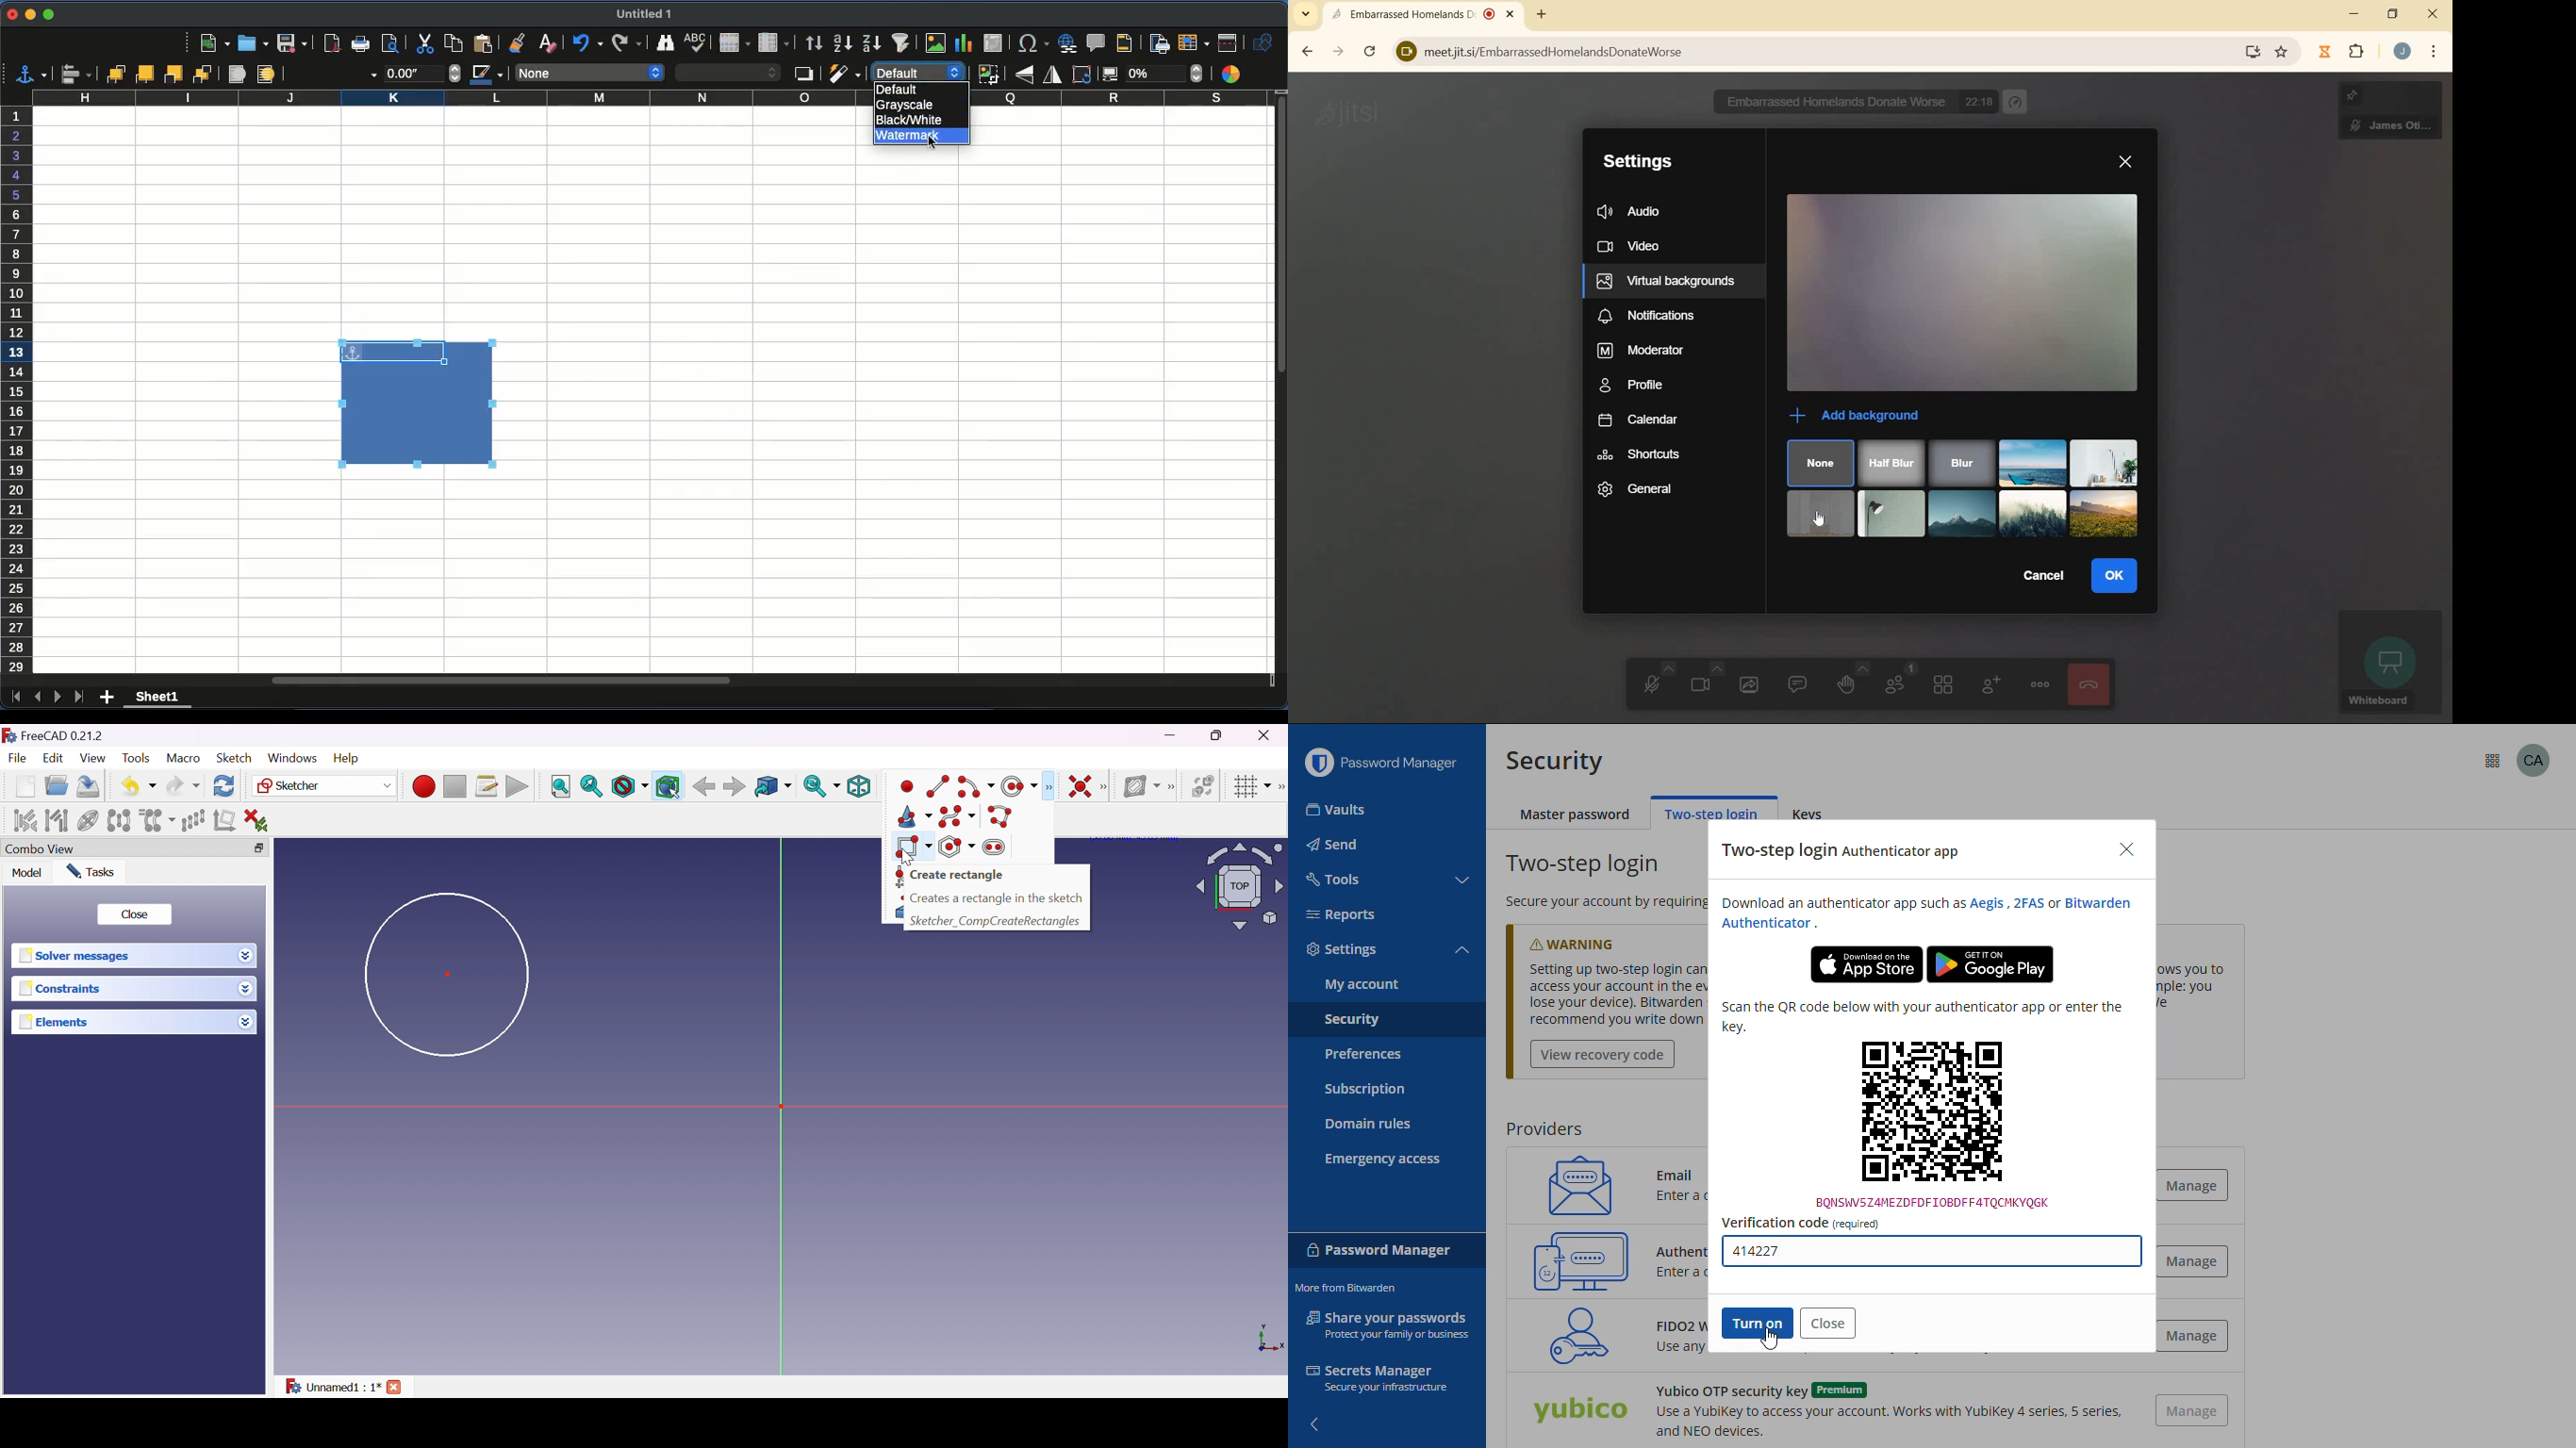 The image size is (2576, 1456). Describe the element at coordinates (89, 822) in the screenshot. I see `Show/hide internal geometry` at that location.